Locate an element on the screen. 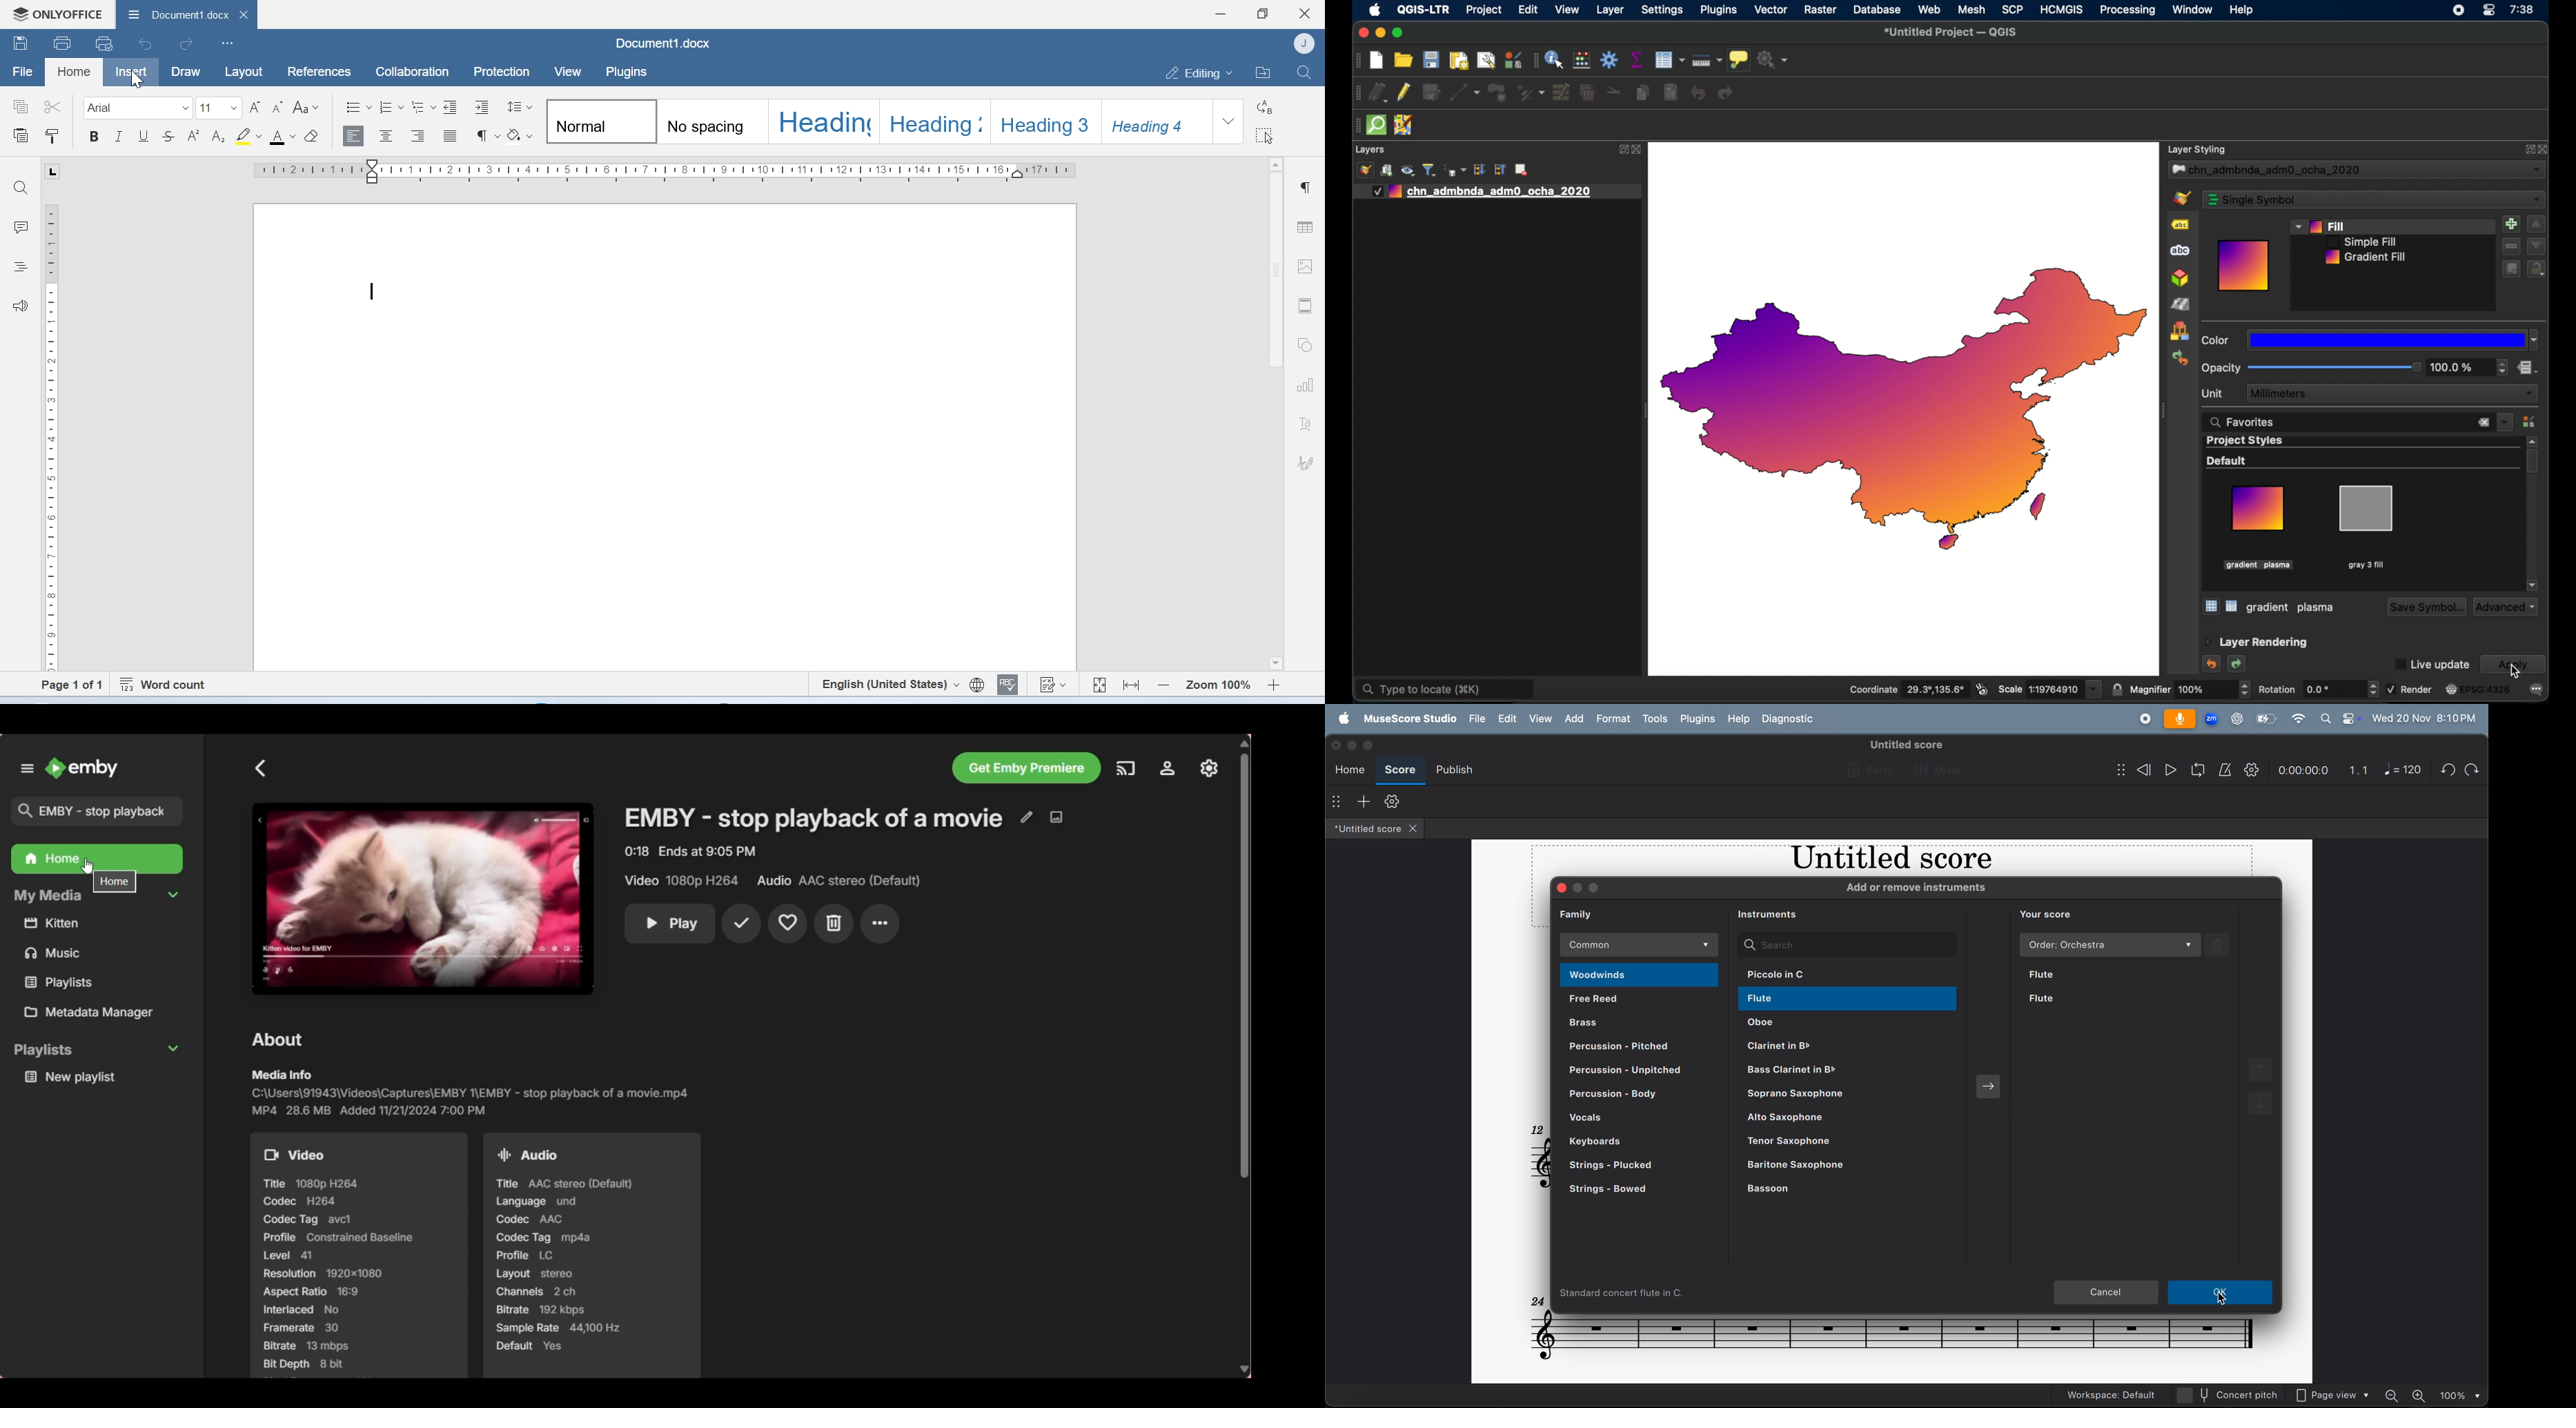 The width and height of the screenshot is (2576, 1428). Page is located at coordinates (665, 438).